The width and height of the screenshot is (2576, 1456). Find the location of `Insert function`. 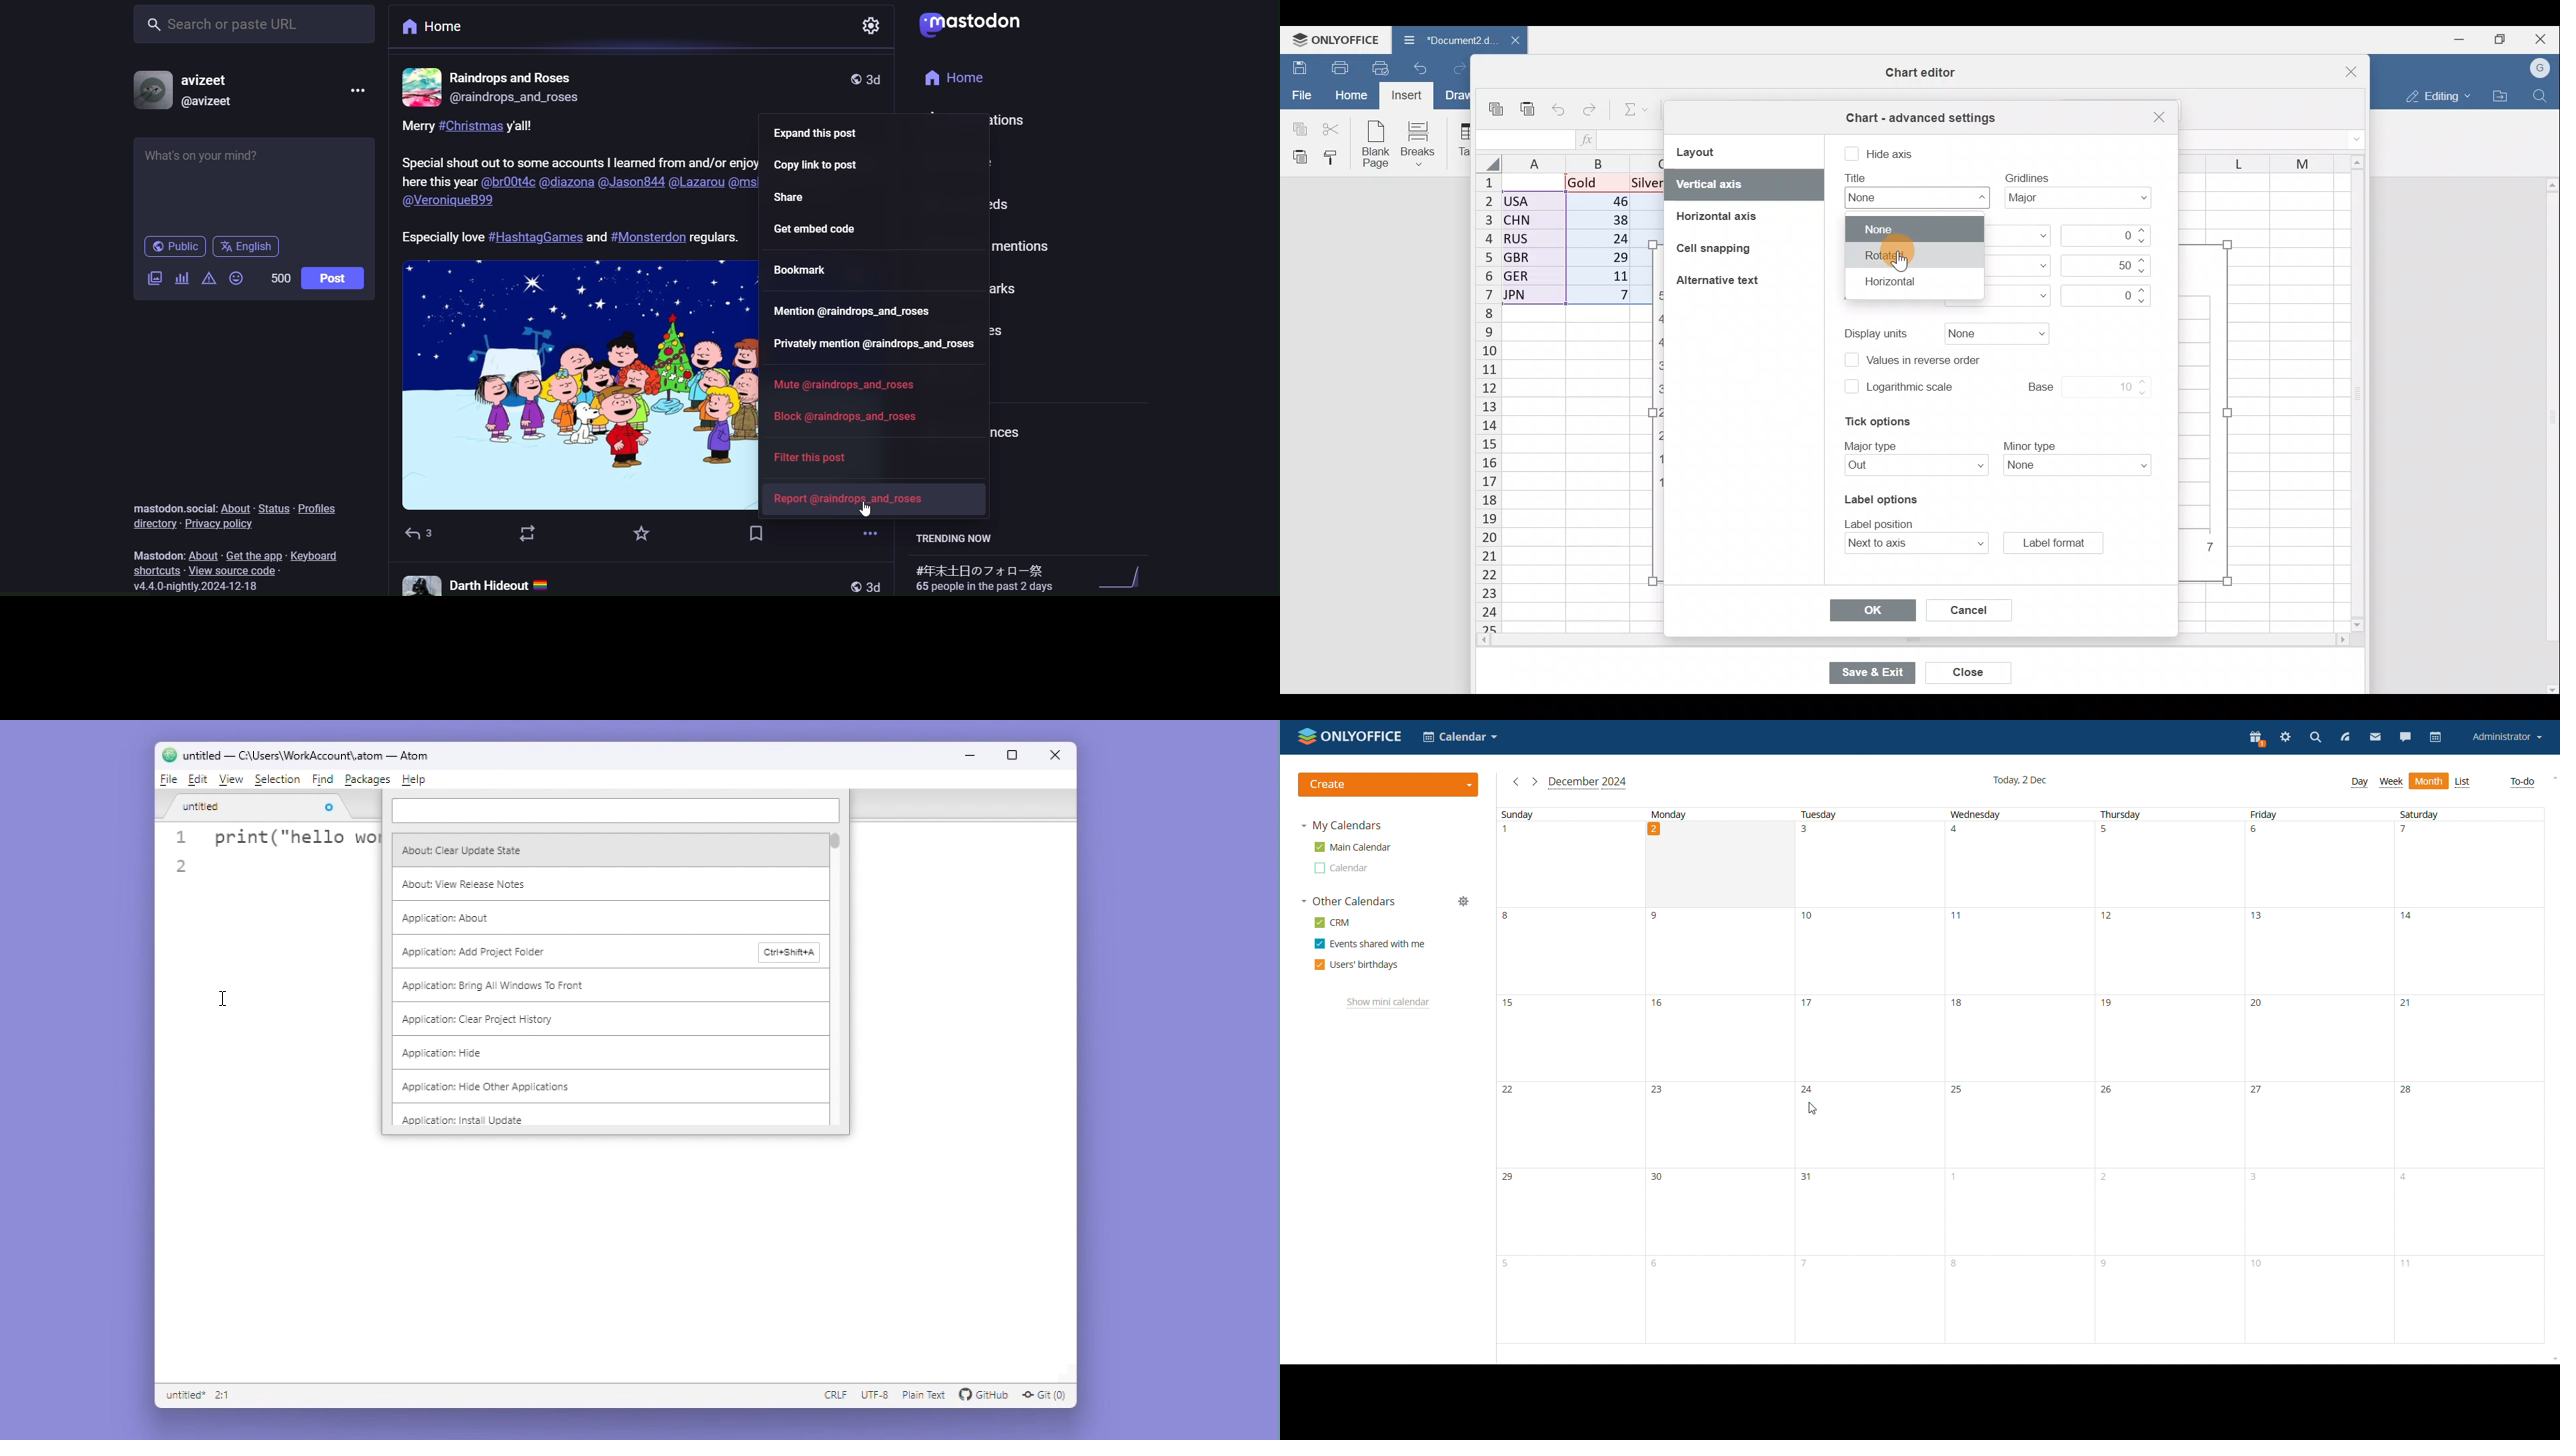

Insert function is located at coordinates (1588, 139).